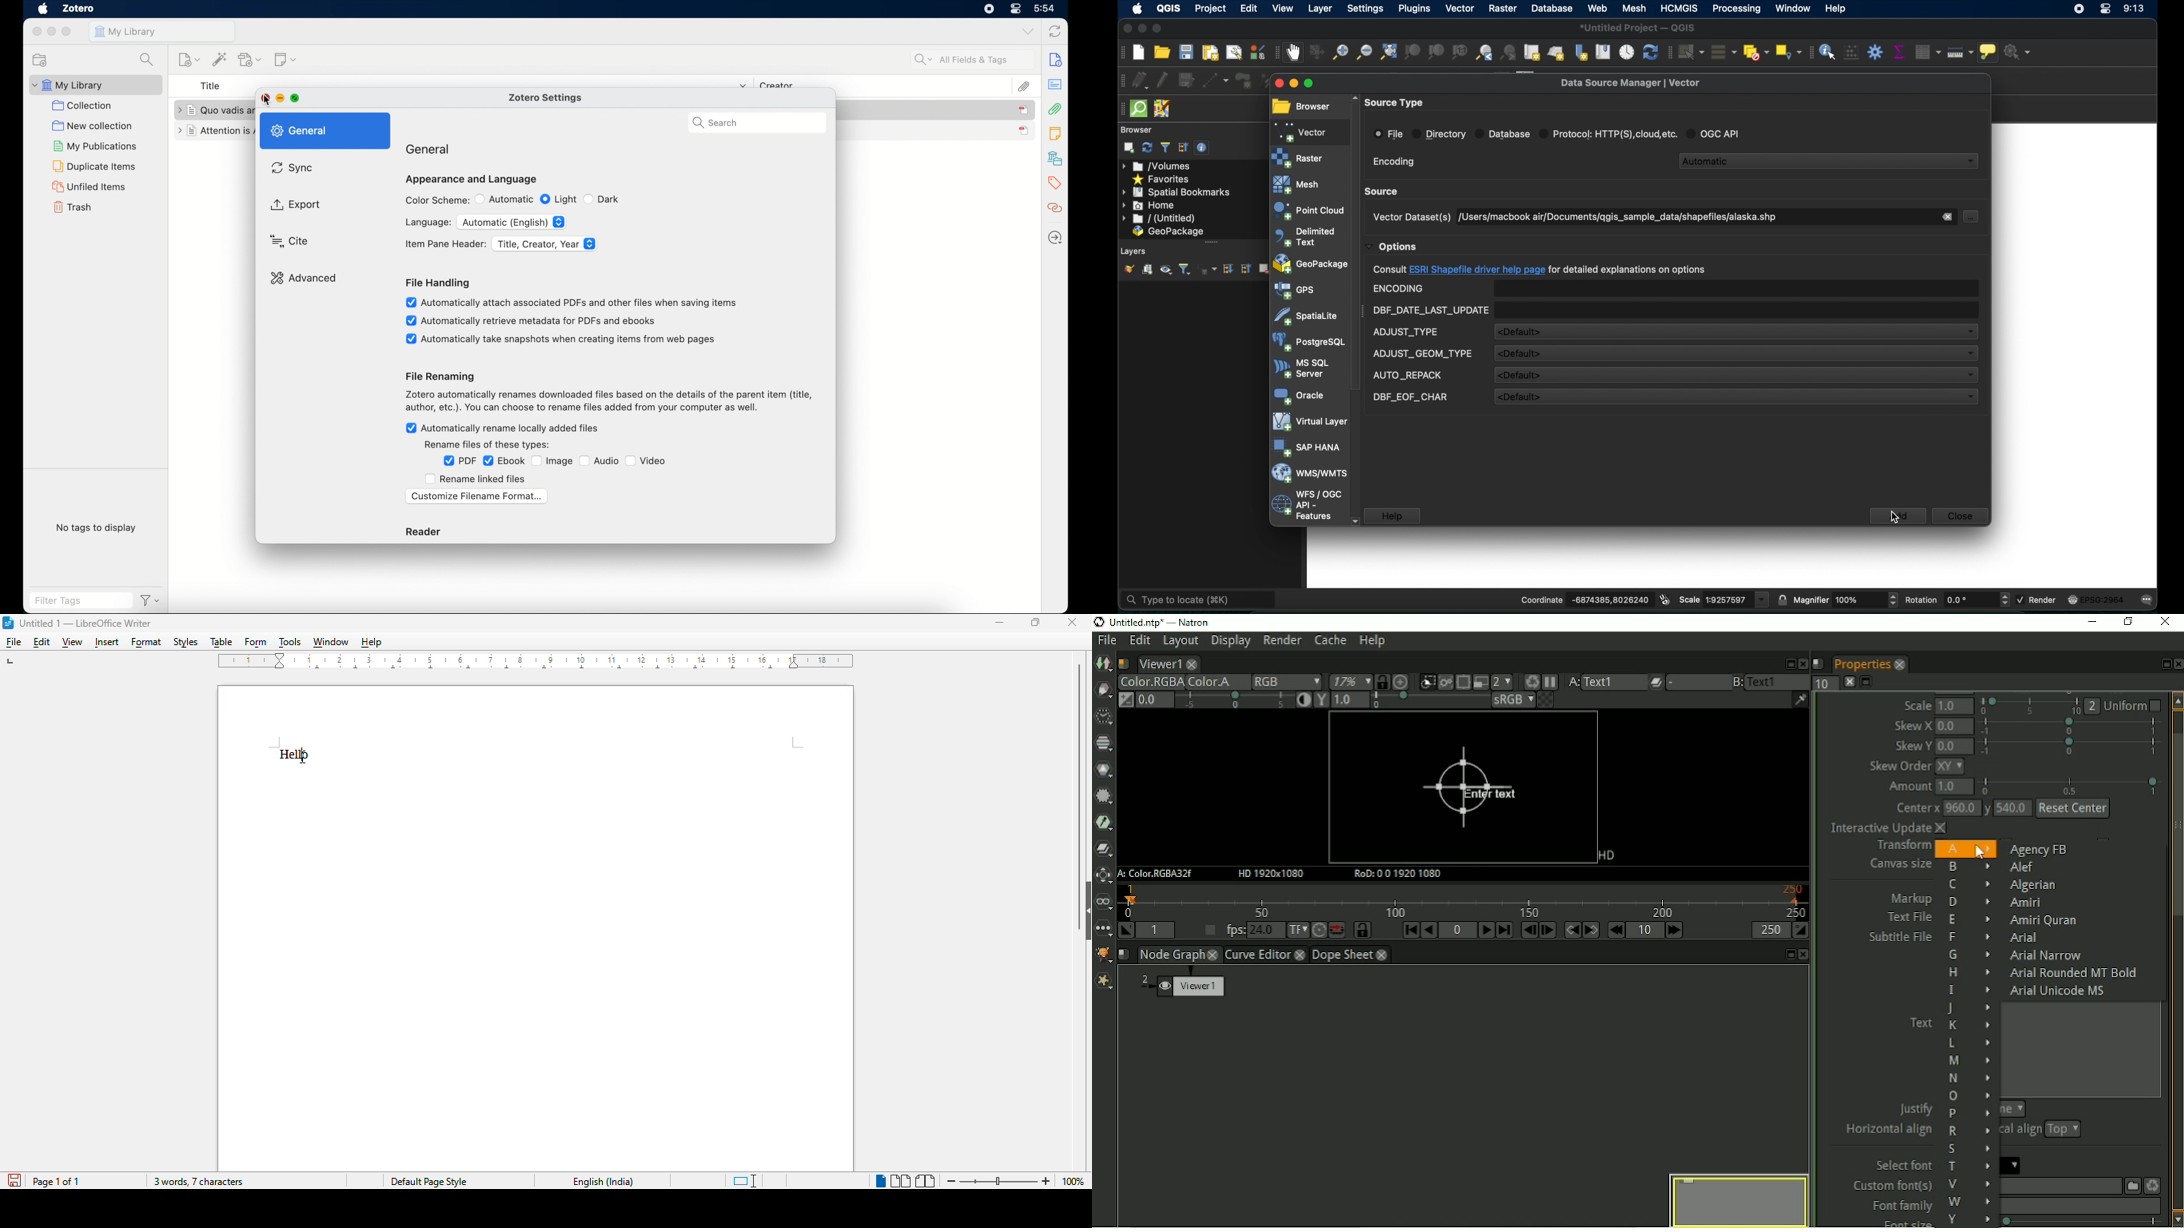  Describe the element at coordinates (1828, 52) in the screenshot. I see `identify feature` at that location.